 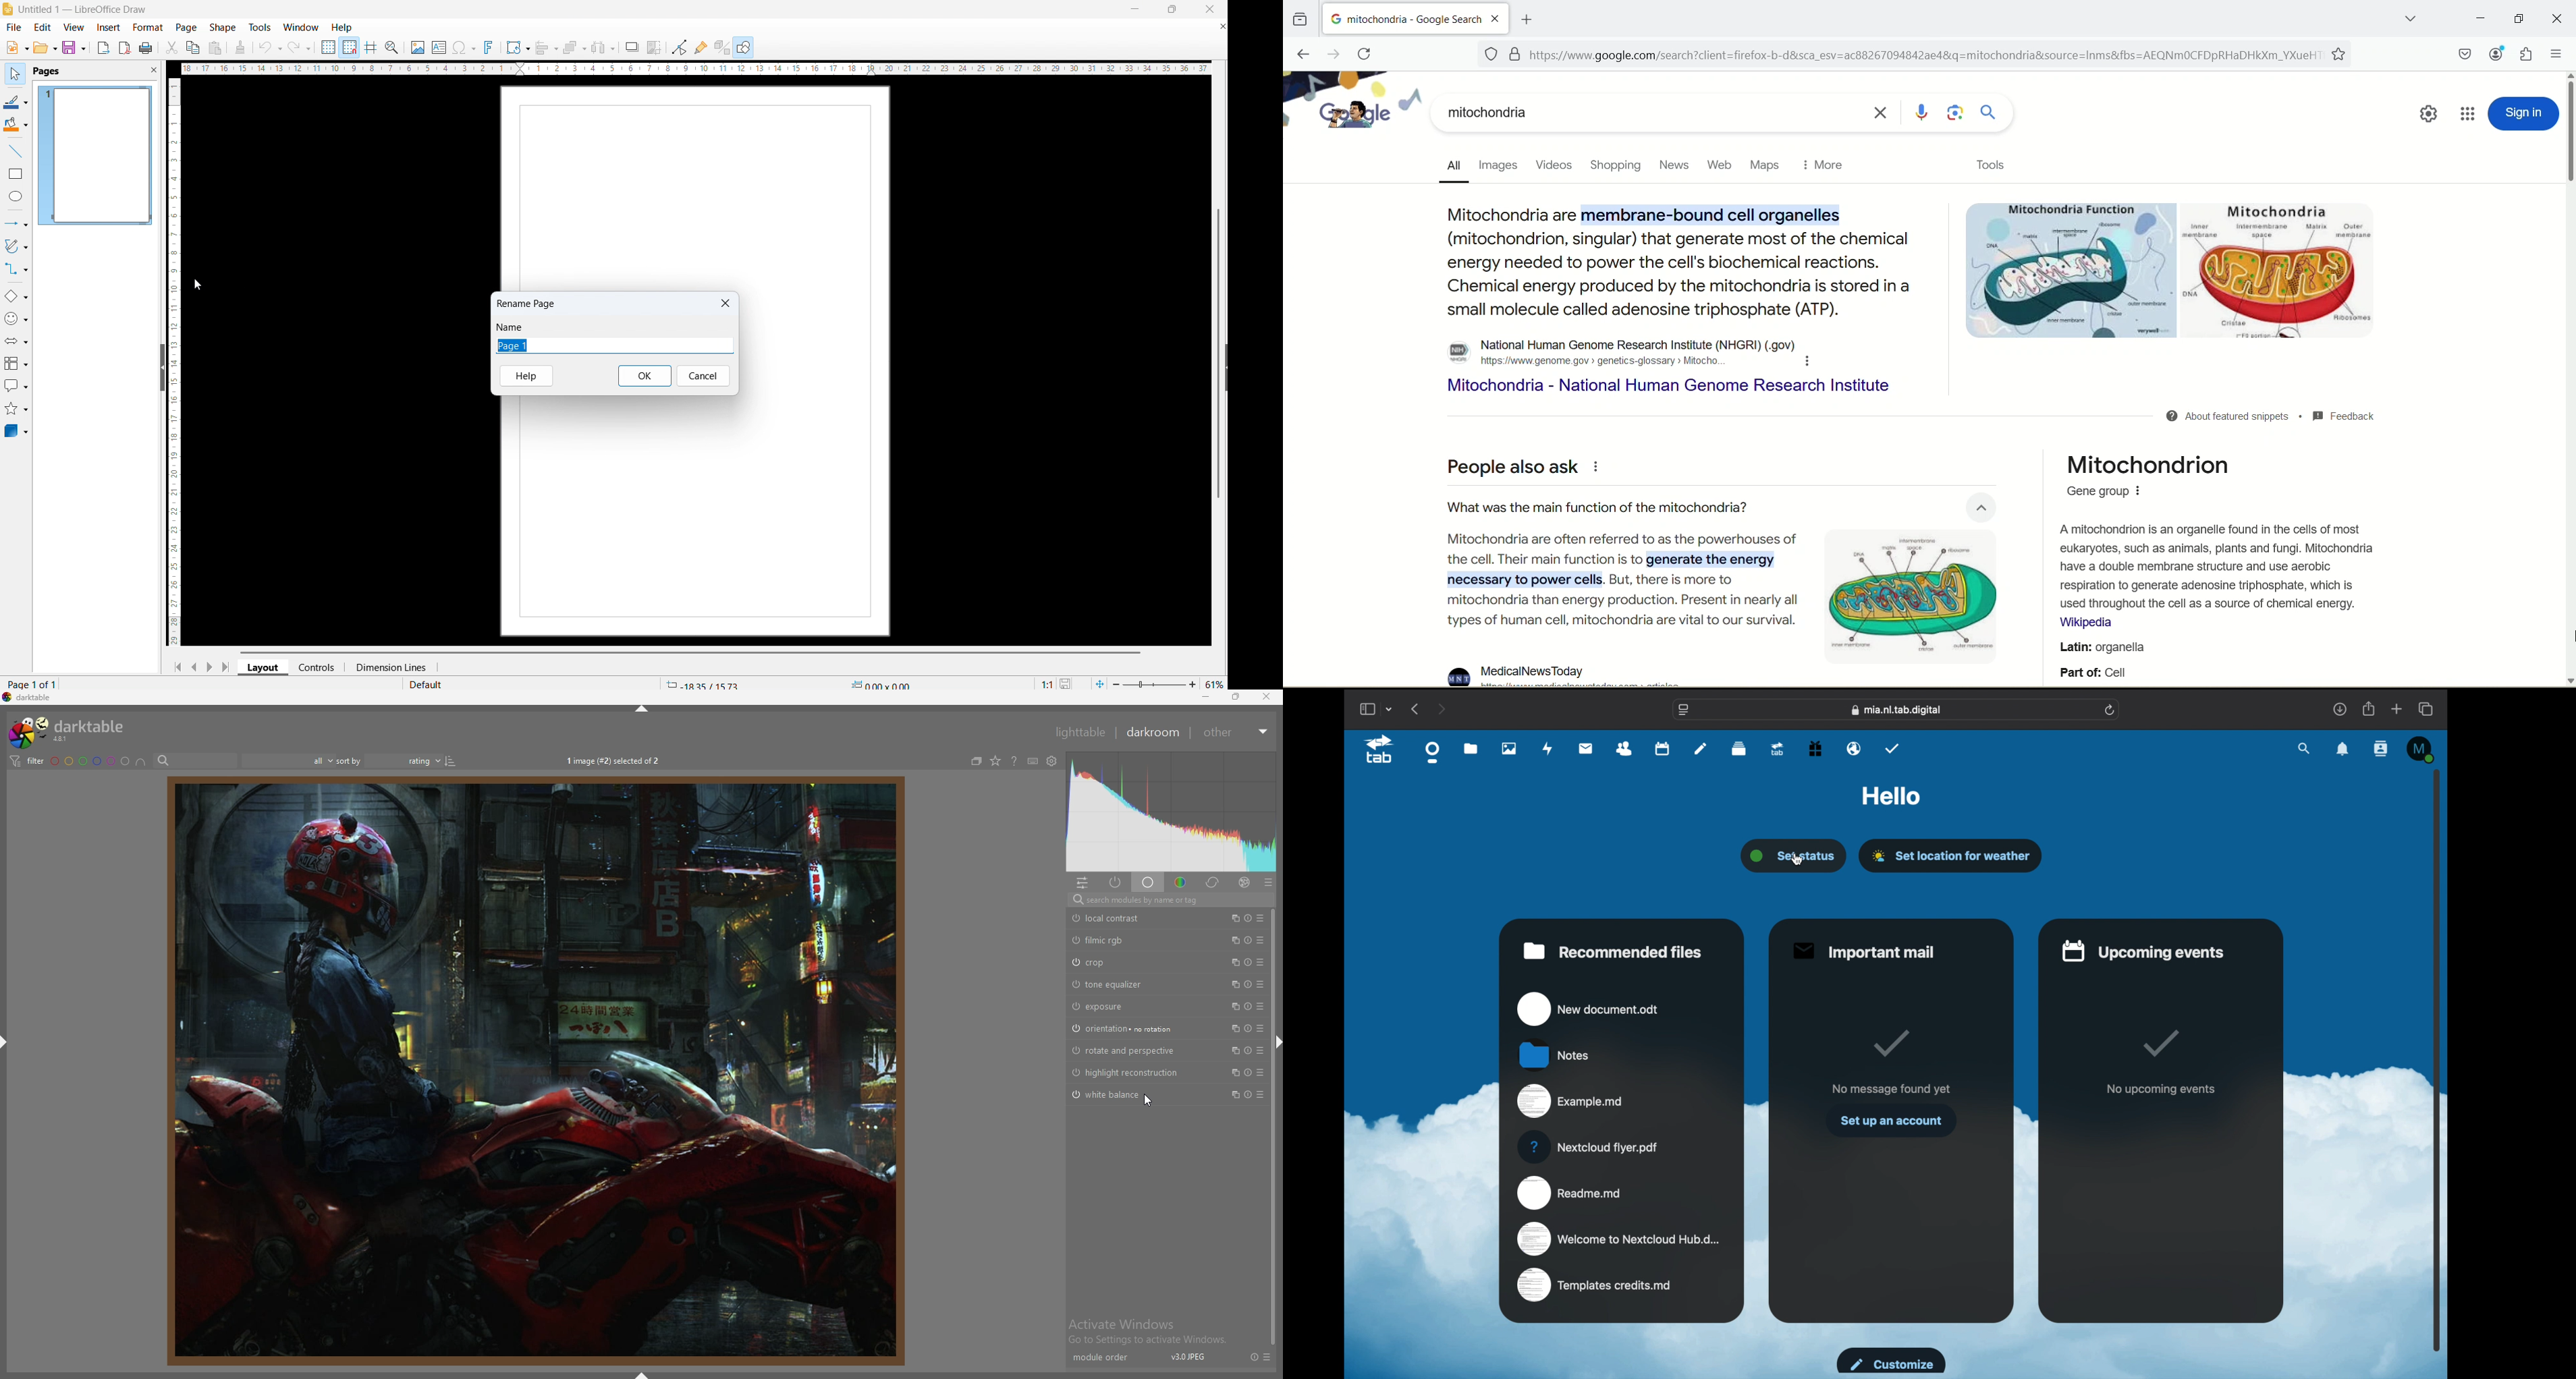 I want to click on show sidebar, so click(x=1367, y=709).